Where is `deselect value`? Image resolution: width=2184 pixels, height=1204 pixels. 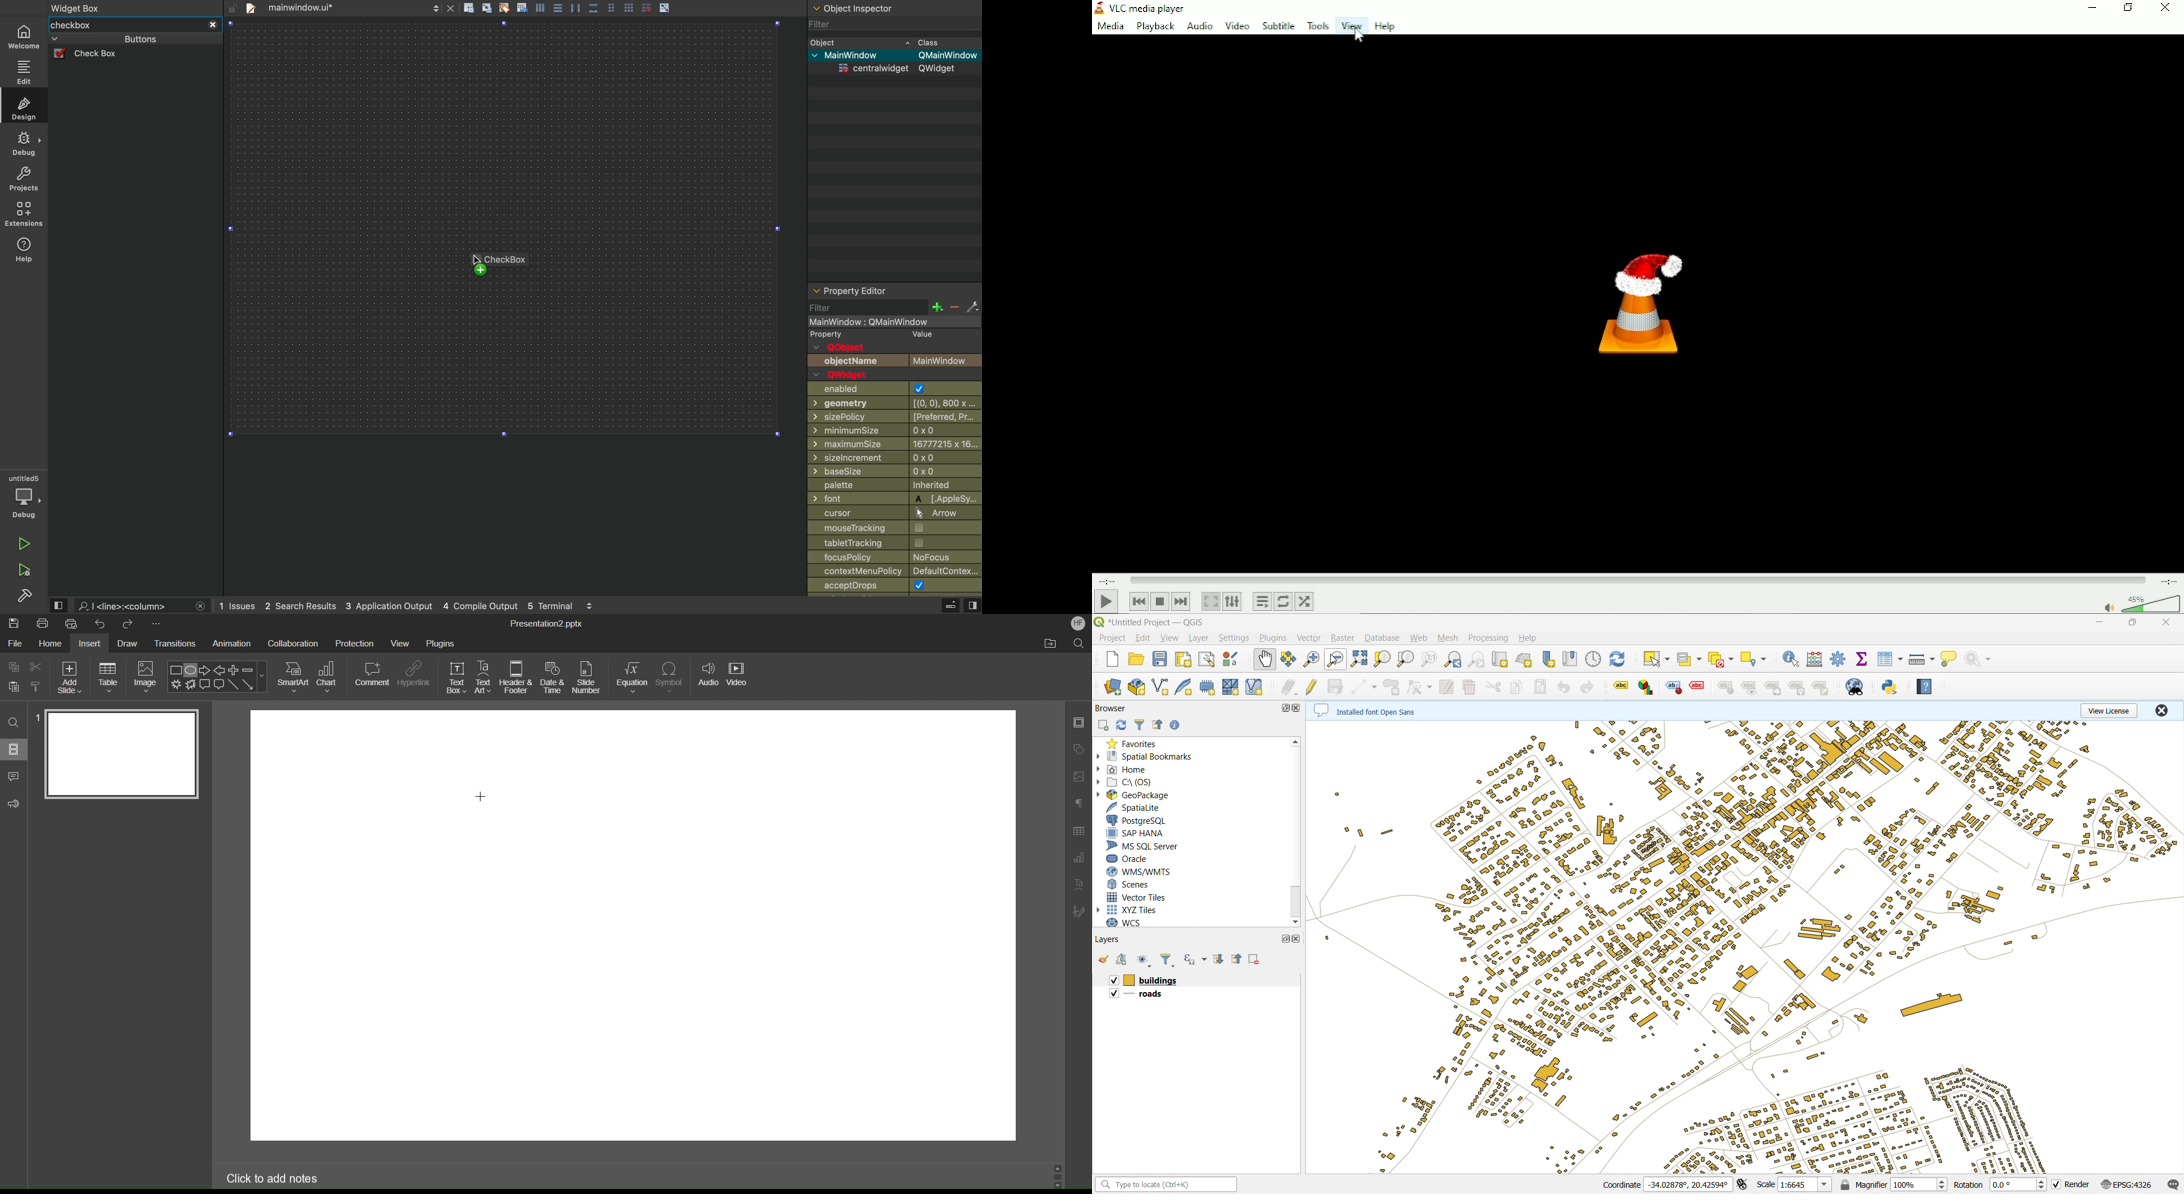
deselect value is located at coordinates (1720, 660).